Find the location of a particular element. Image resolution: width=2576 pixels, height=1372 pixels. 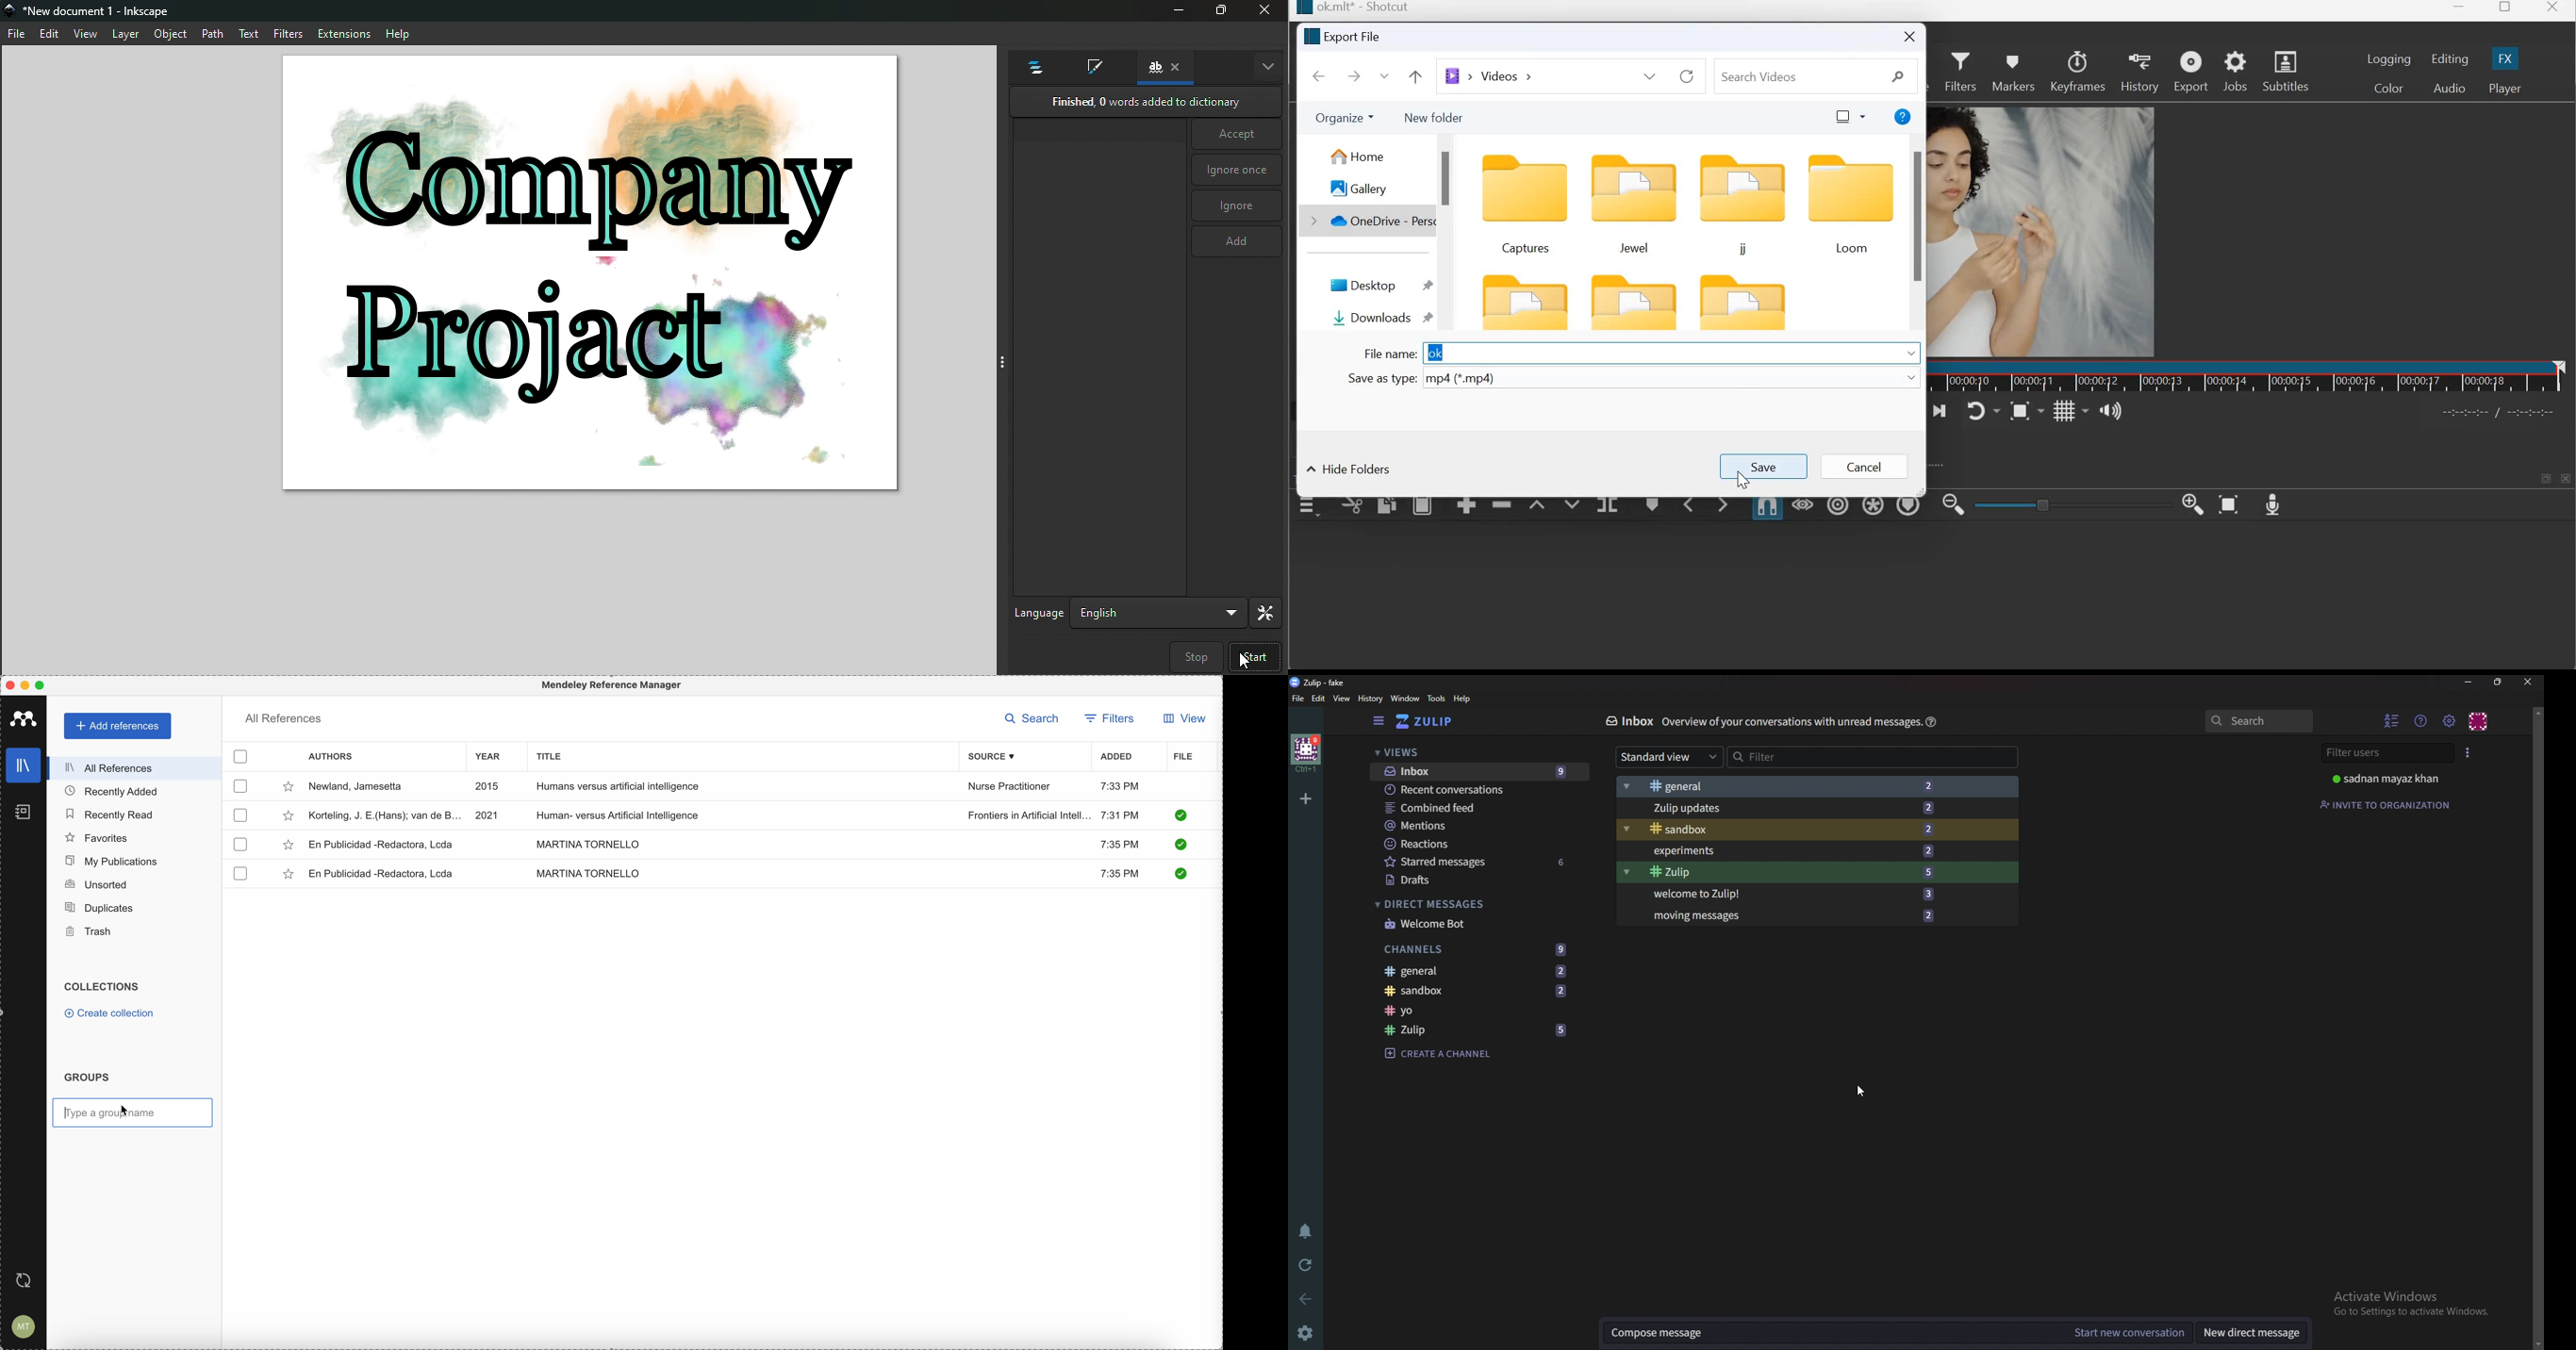

recently added is located at coordinates (119, 791).